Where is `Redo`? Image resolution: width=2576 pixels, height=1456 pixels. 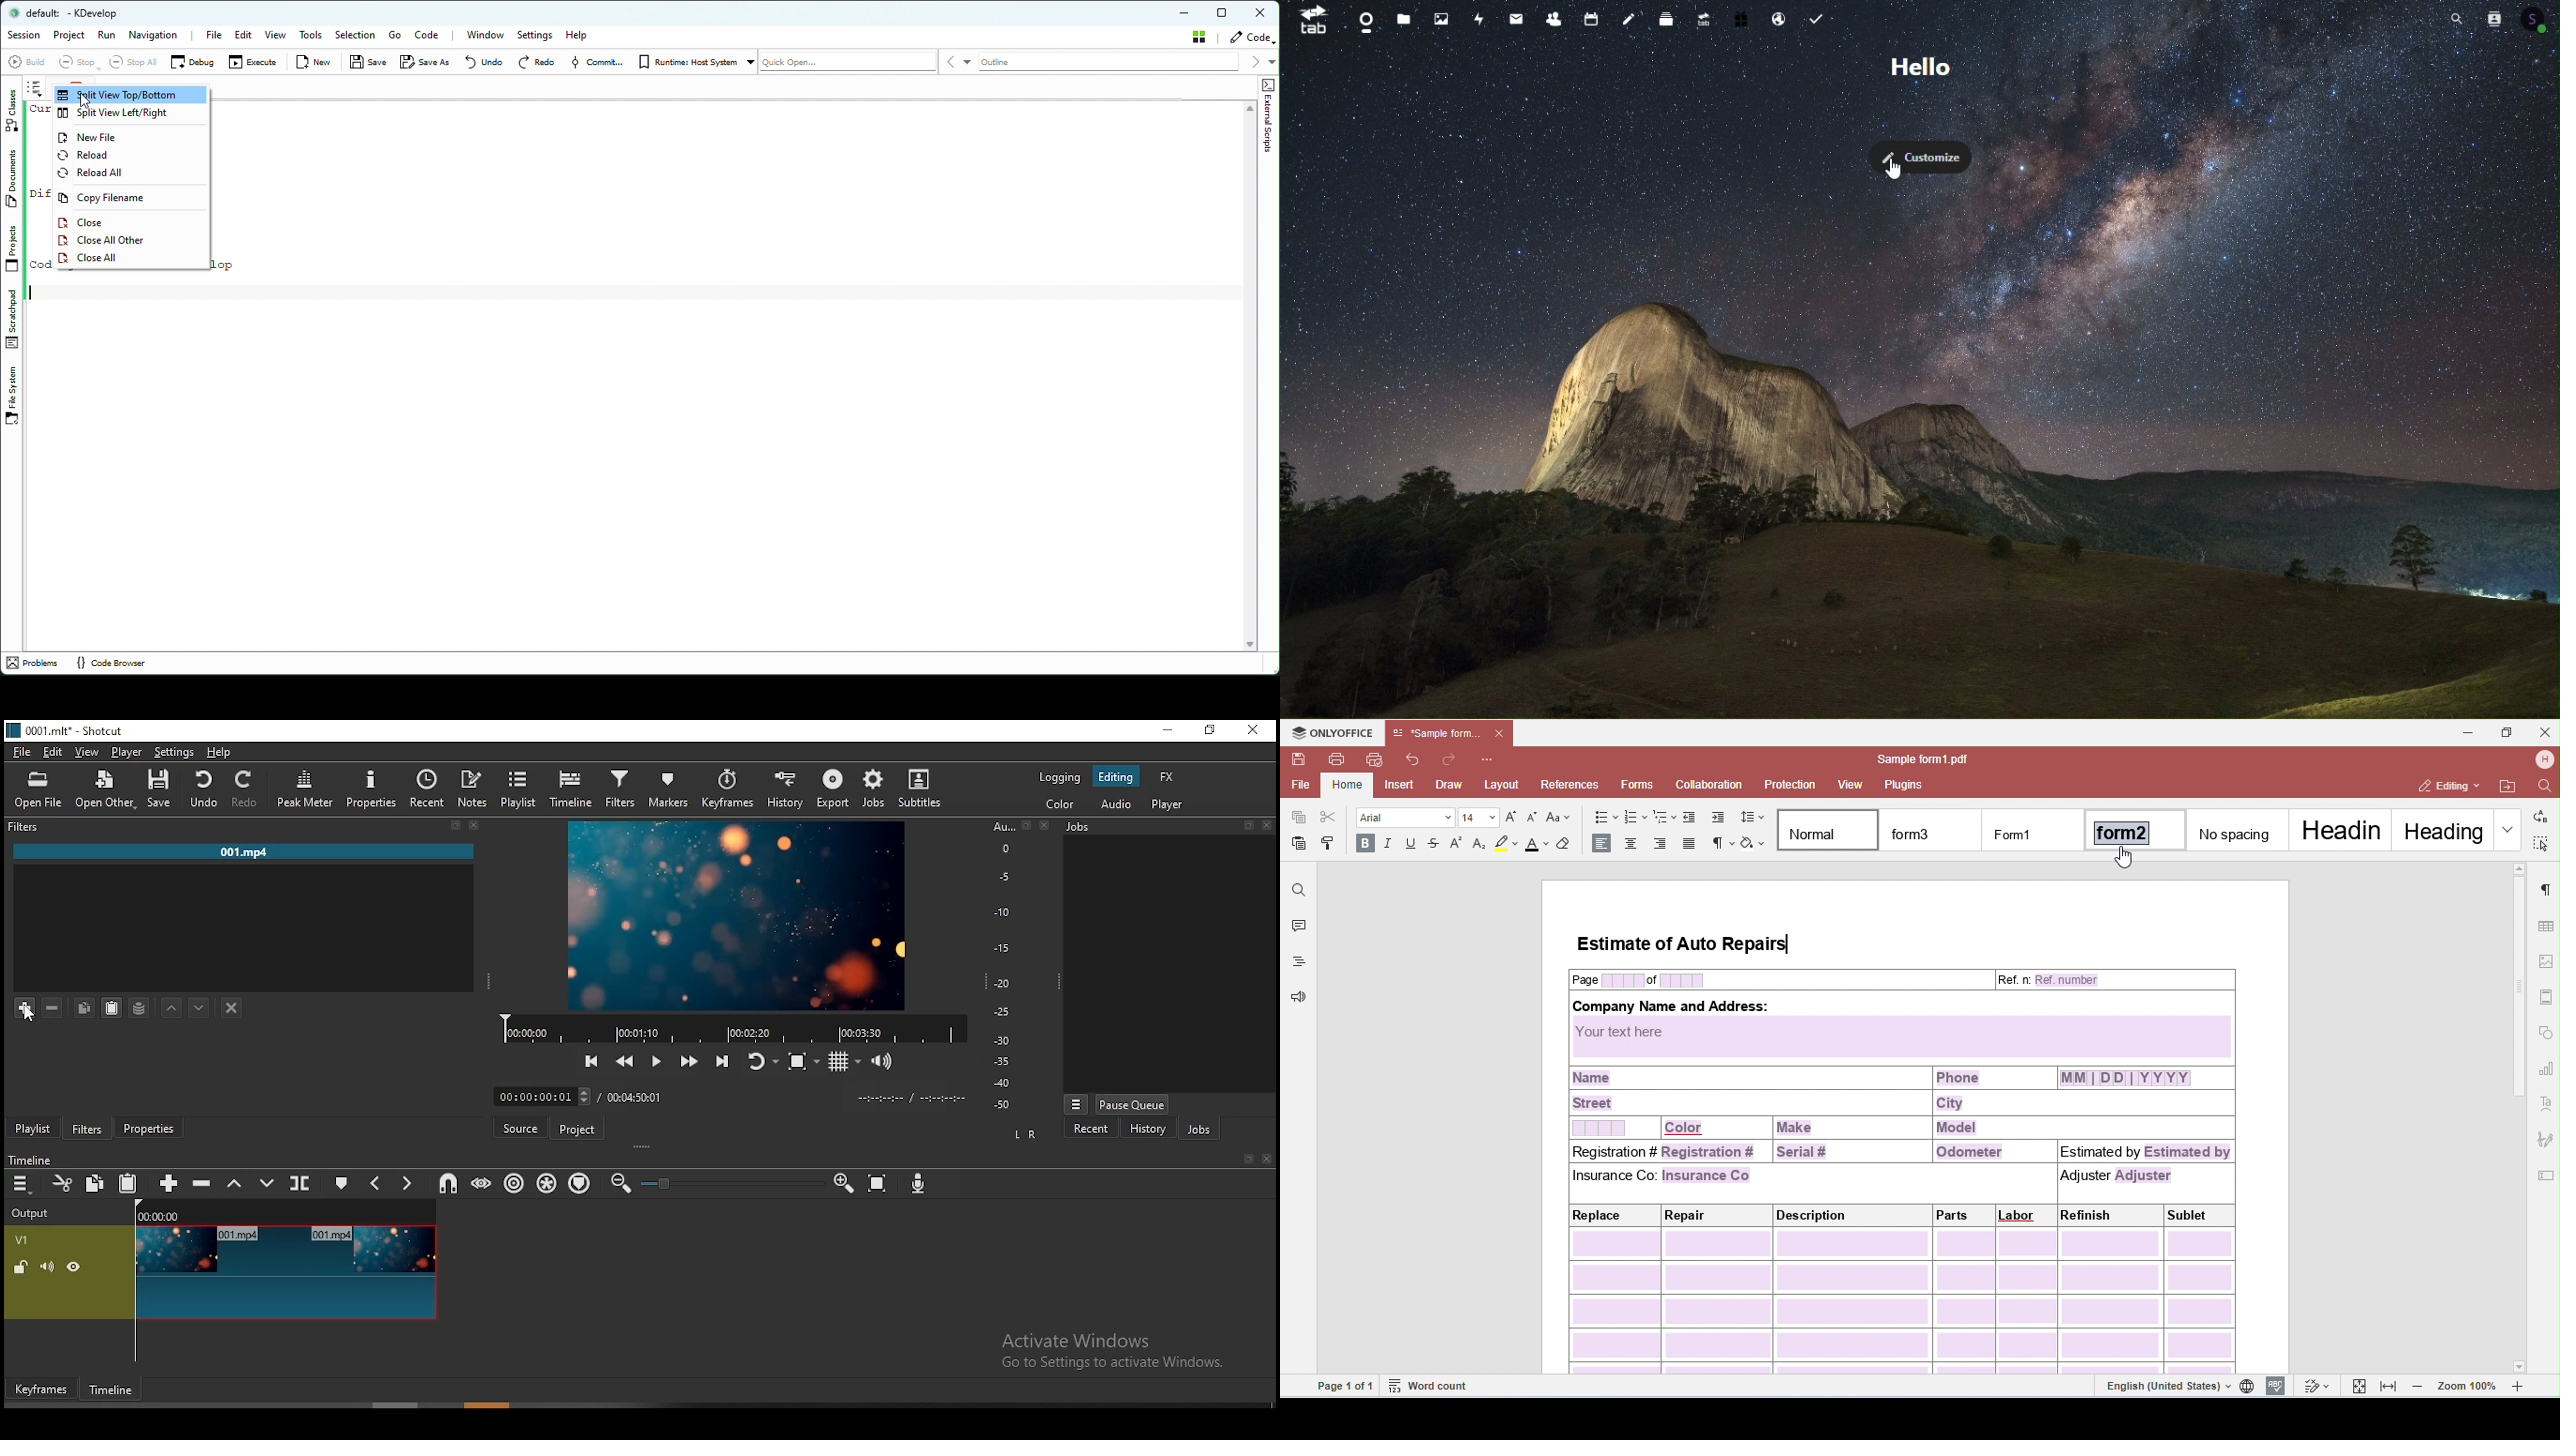 Redo is located at coordinates (536, 63).